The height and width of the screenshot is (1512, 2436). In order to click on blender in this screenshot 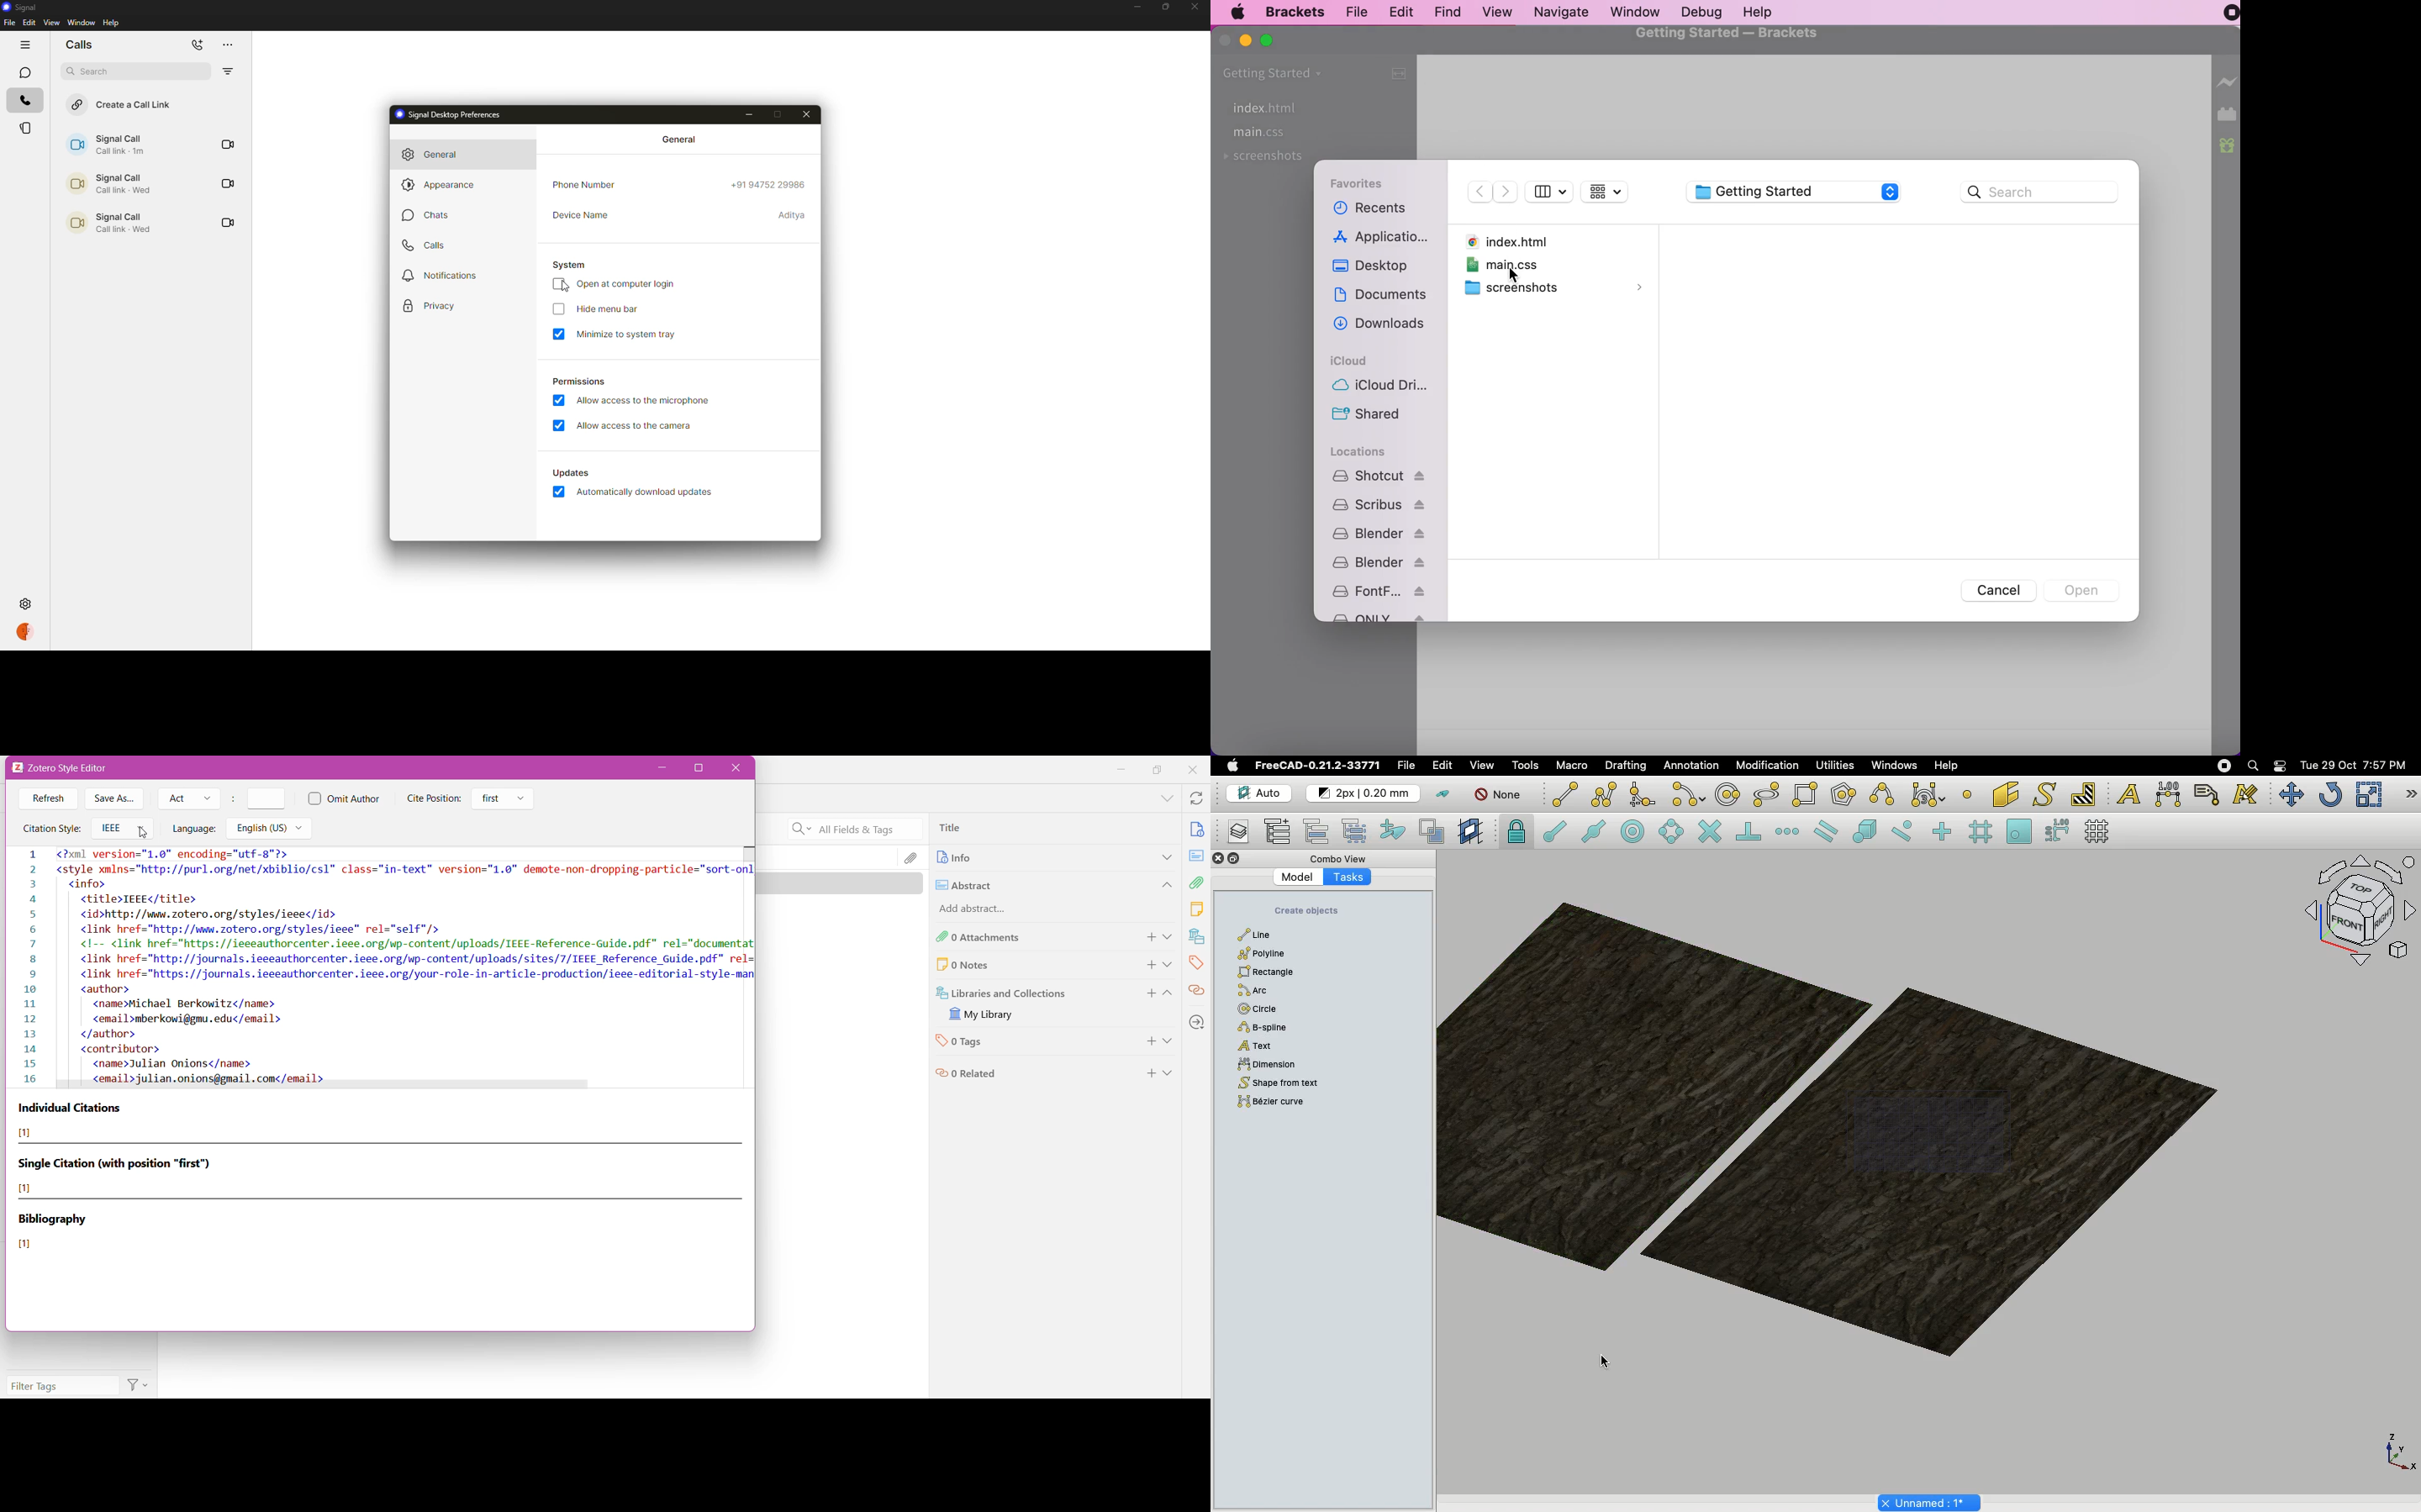, I will do `click(1378, 562)`.